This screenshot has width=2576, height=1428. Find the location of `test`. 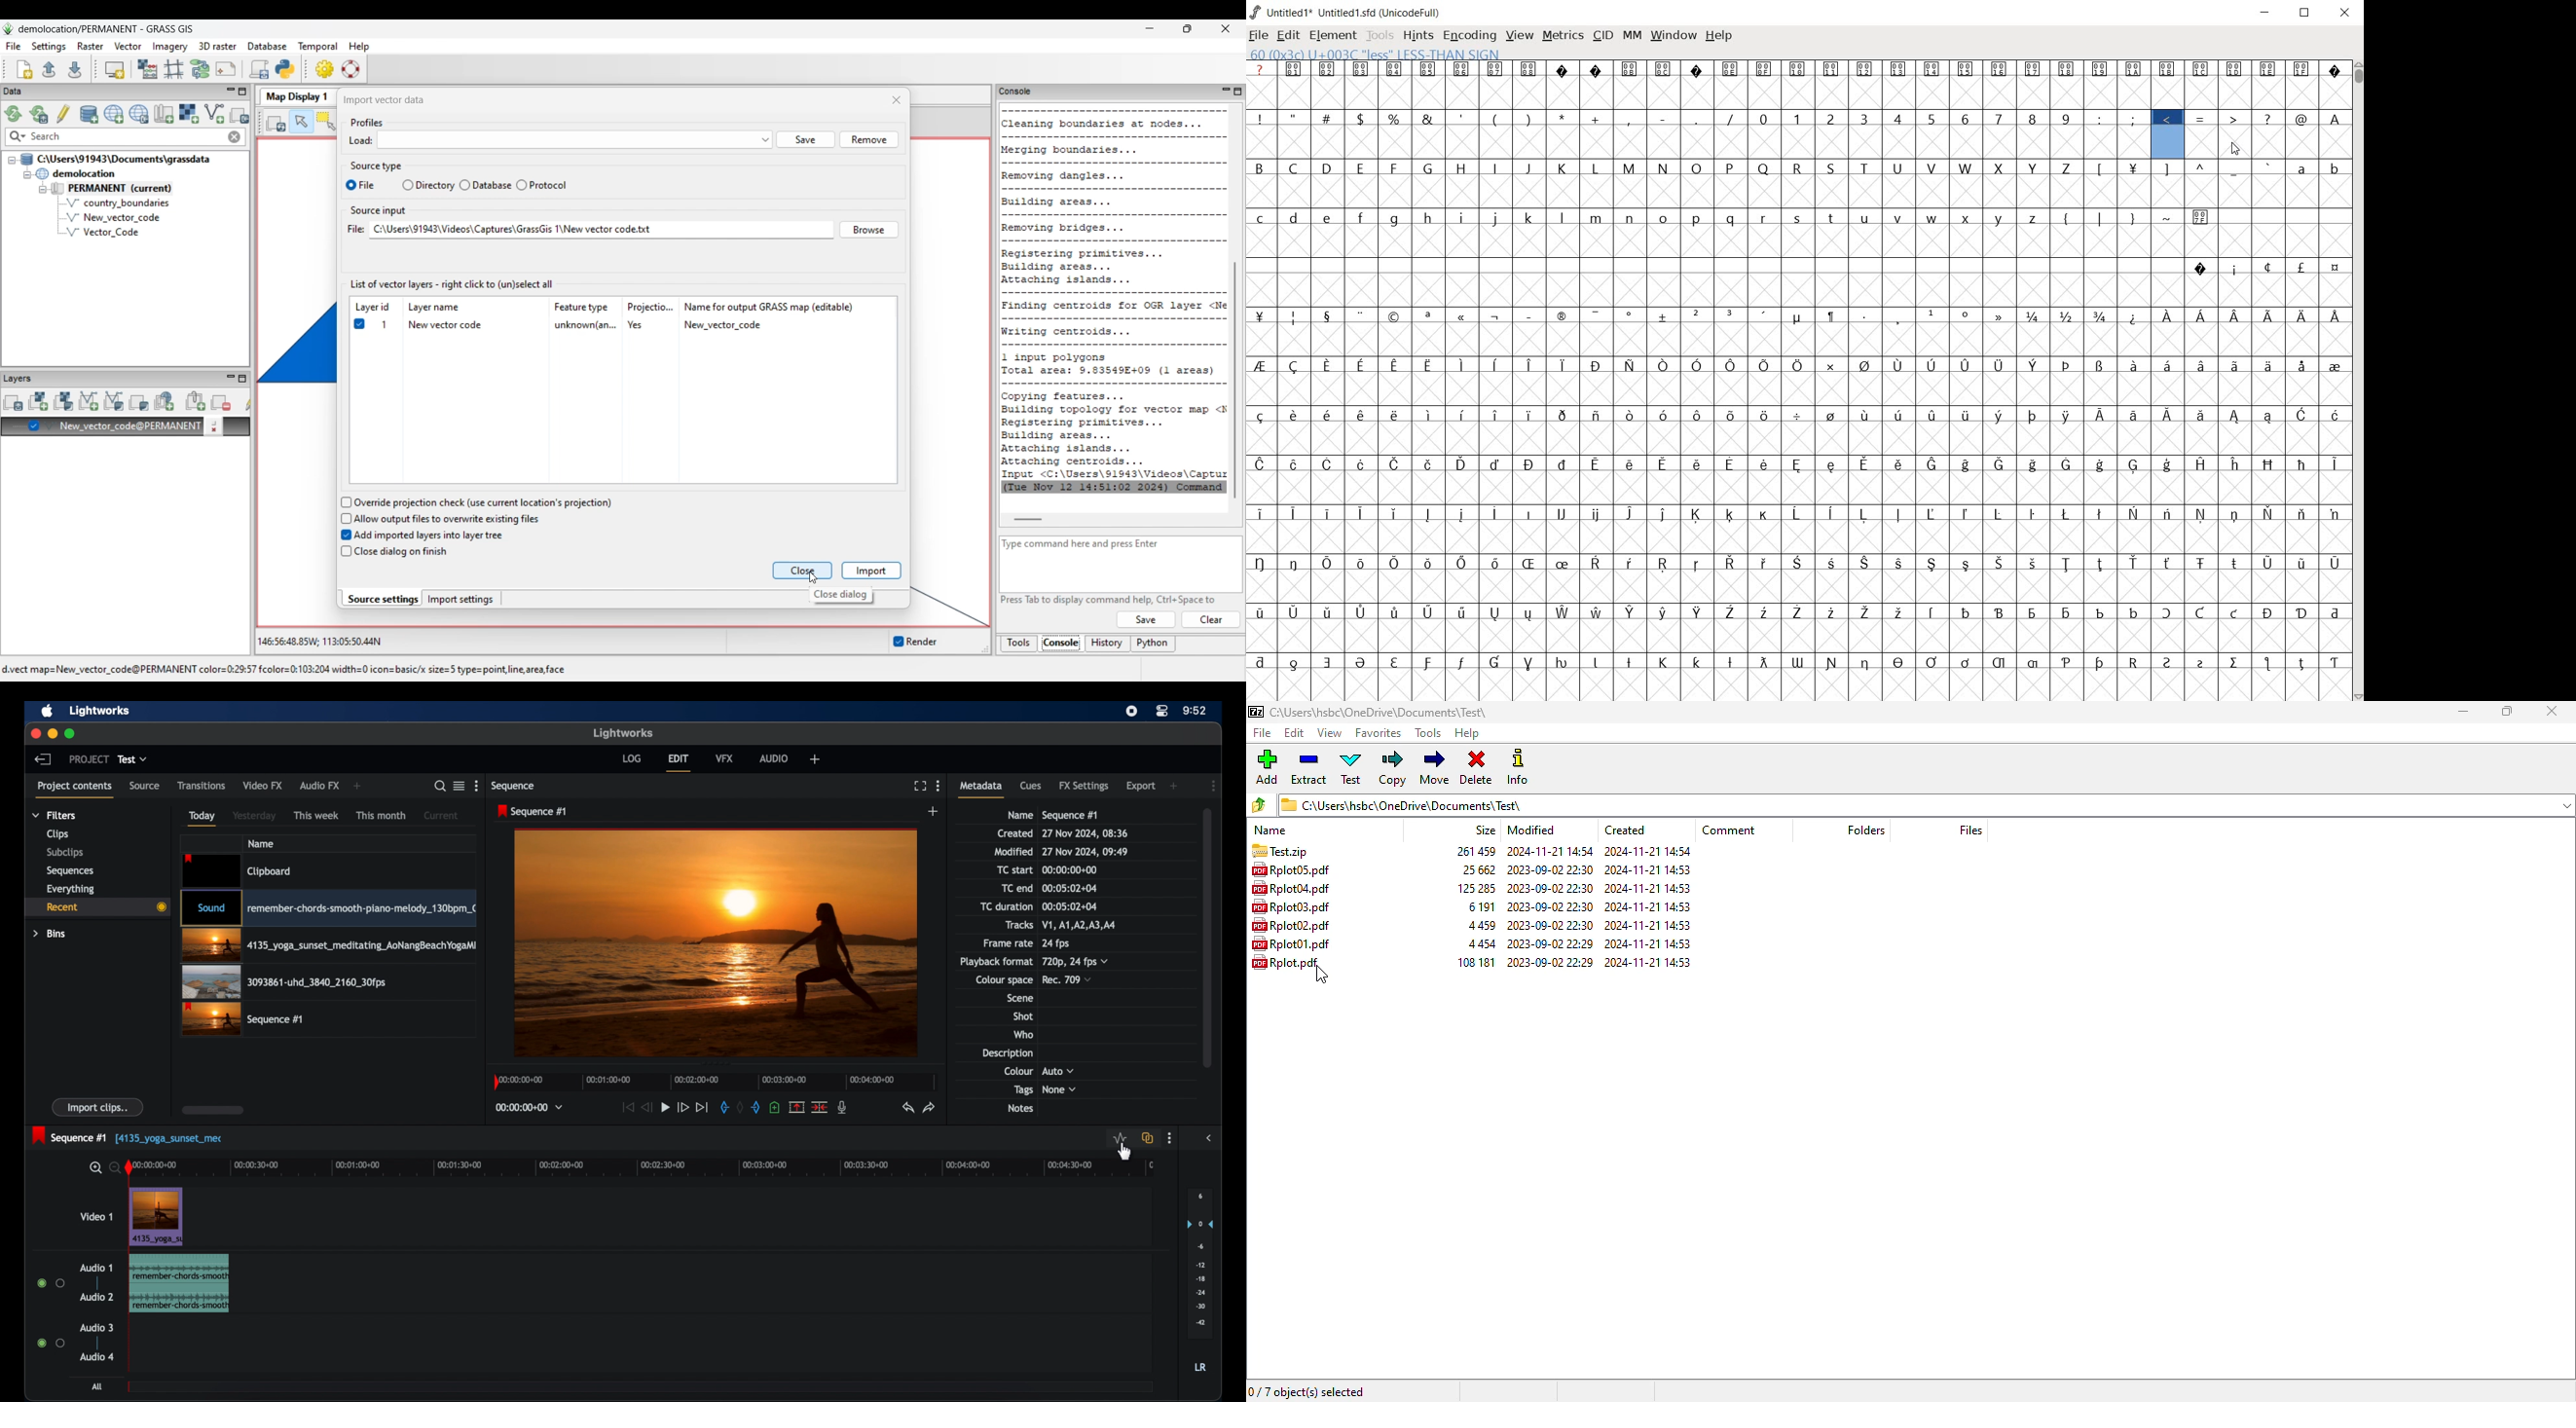

test is located at coordinates (132, 759).